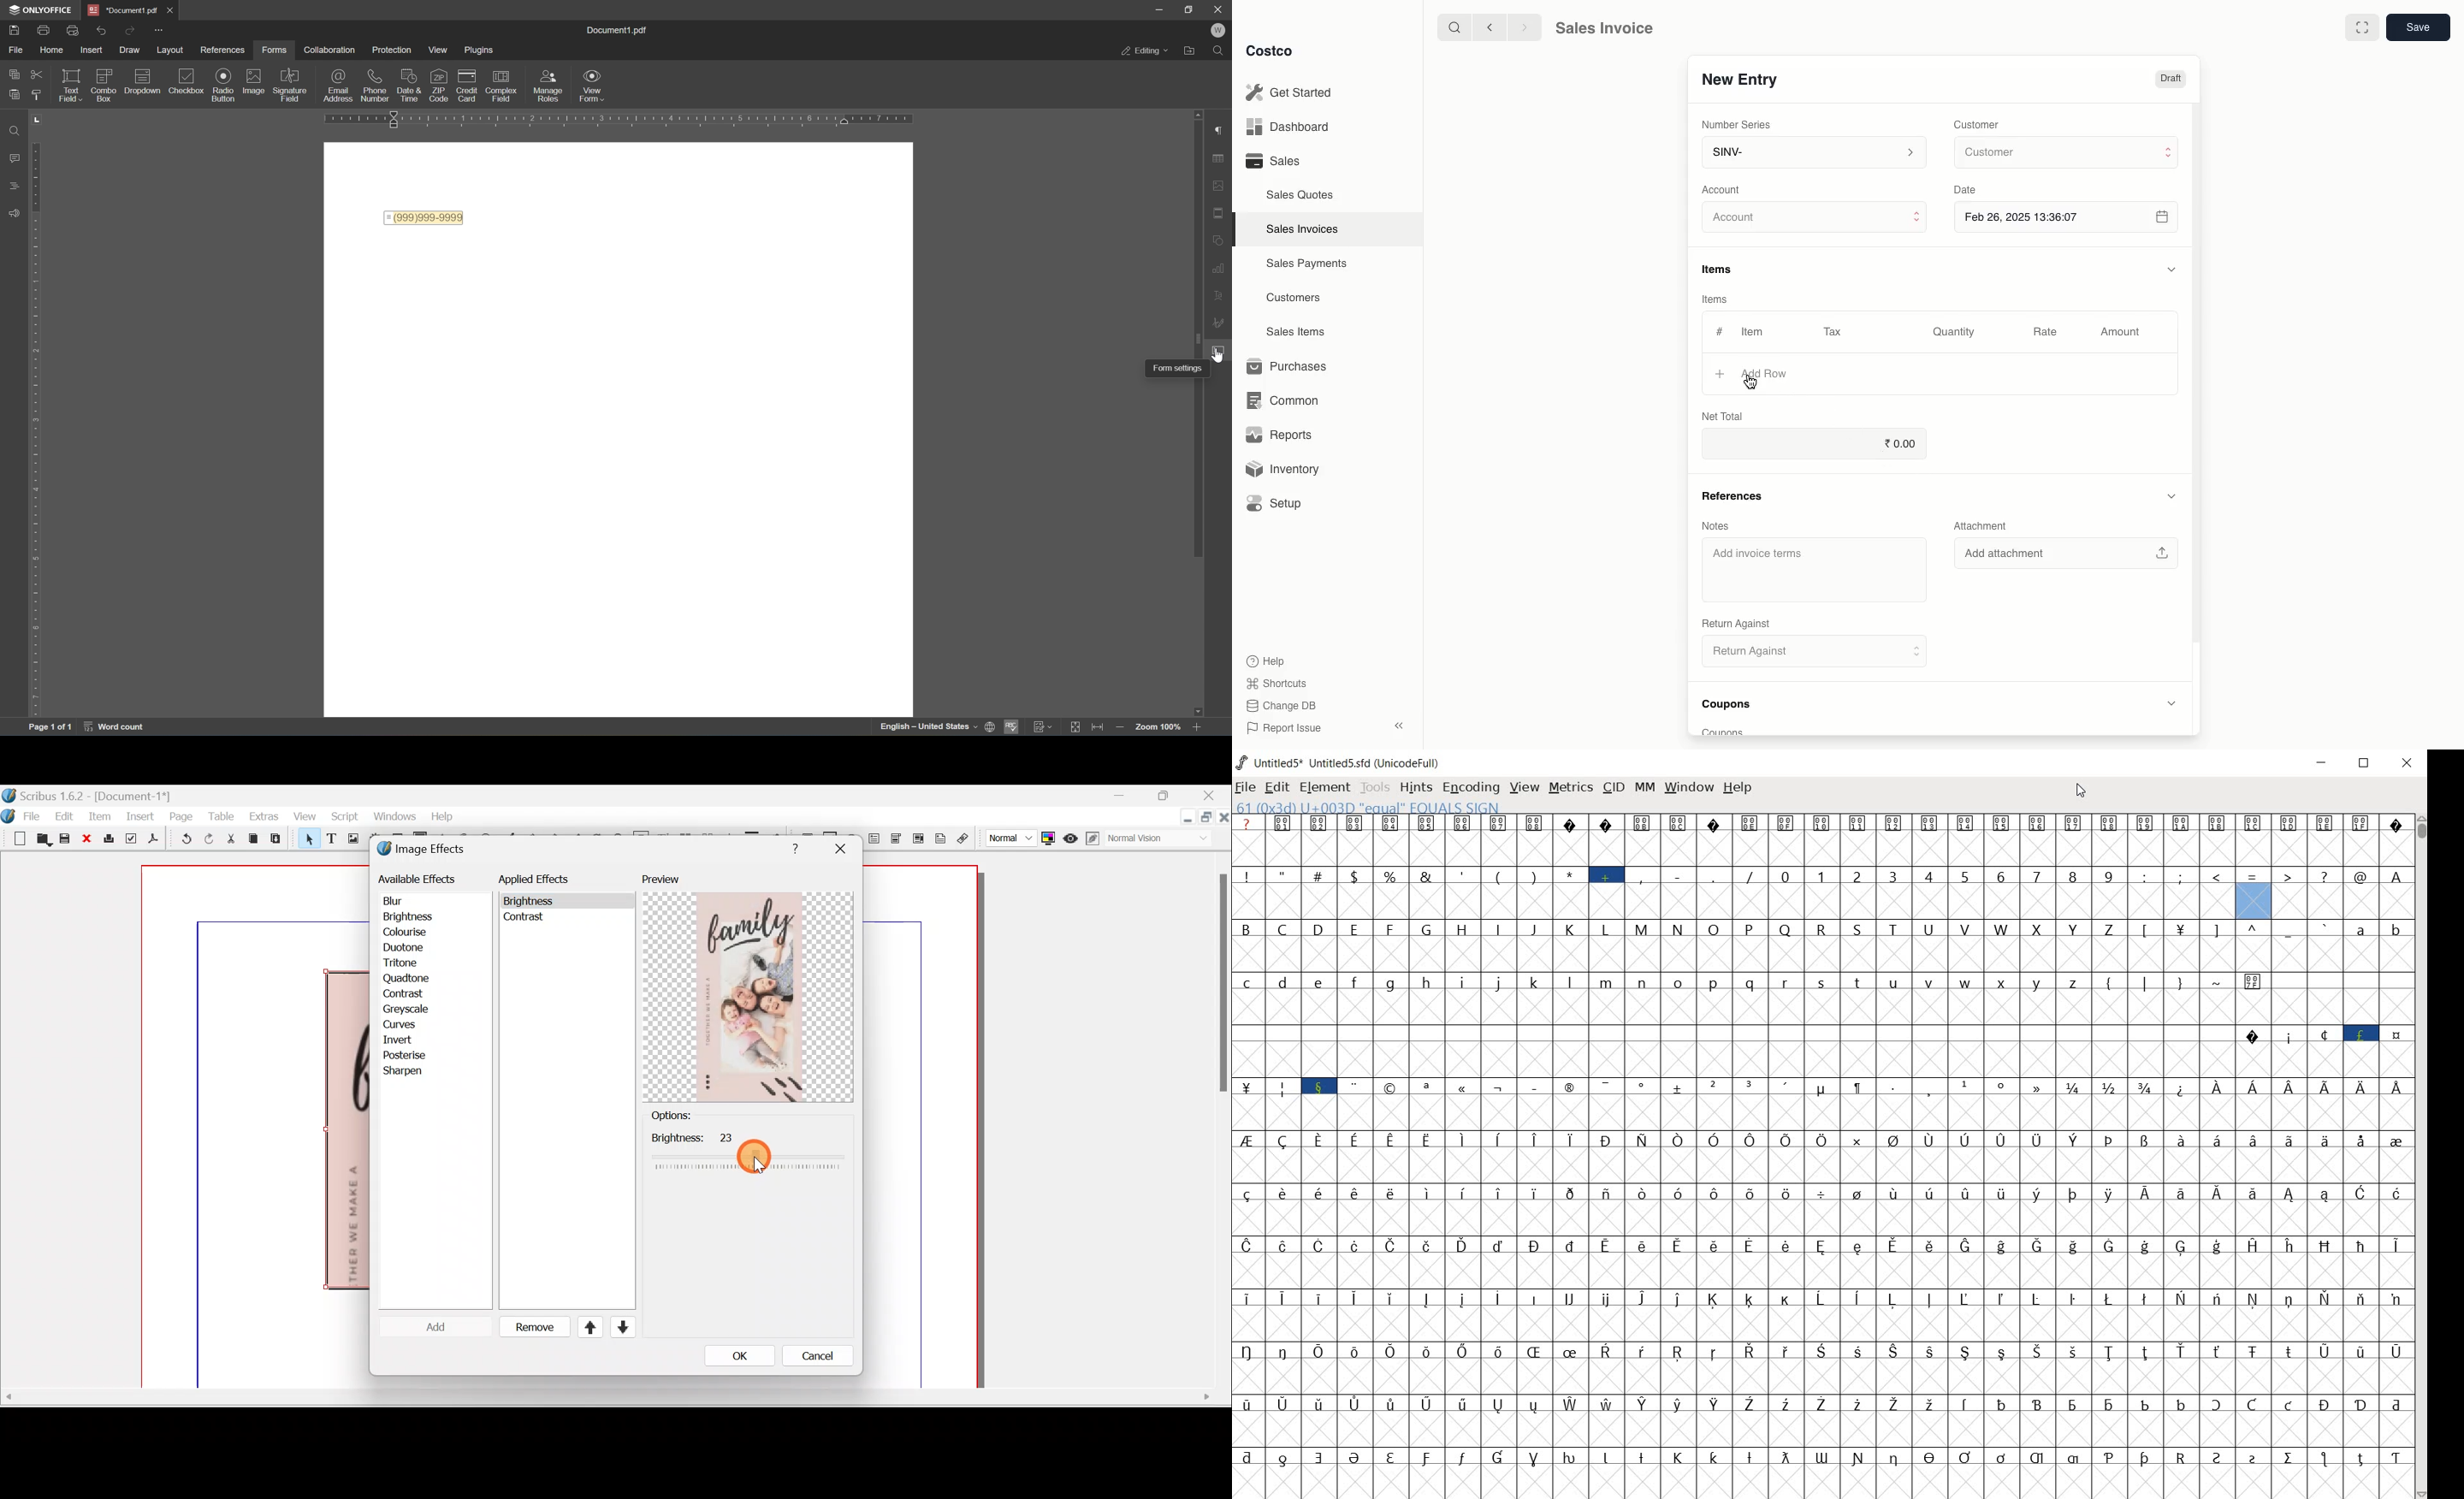 Image resolution: width=2464 pixels, height=1512 pixels. I want to click on Sales Invoices, so click(1303, 229).